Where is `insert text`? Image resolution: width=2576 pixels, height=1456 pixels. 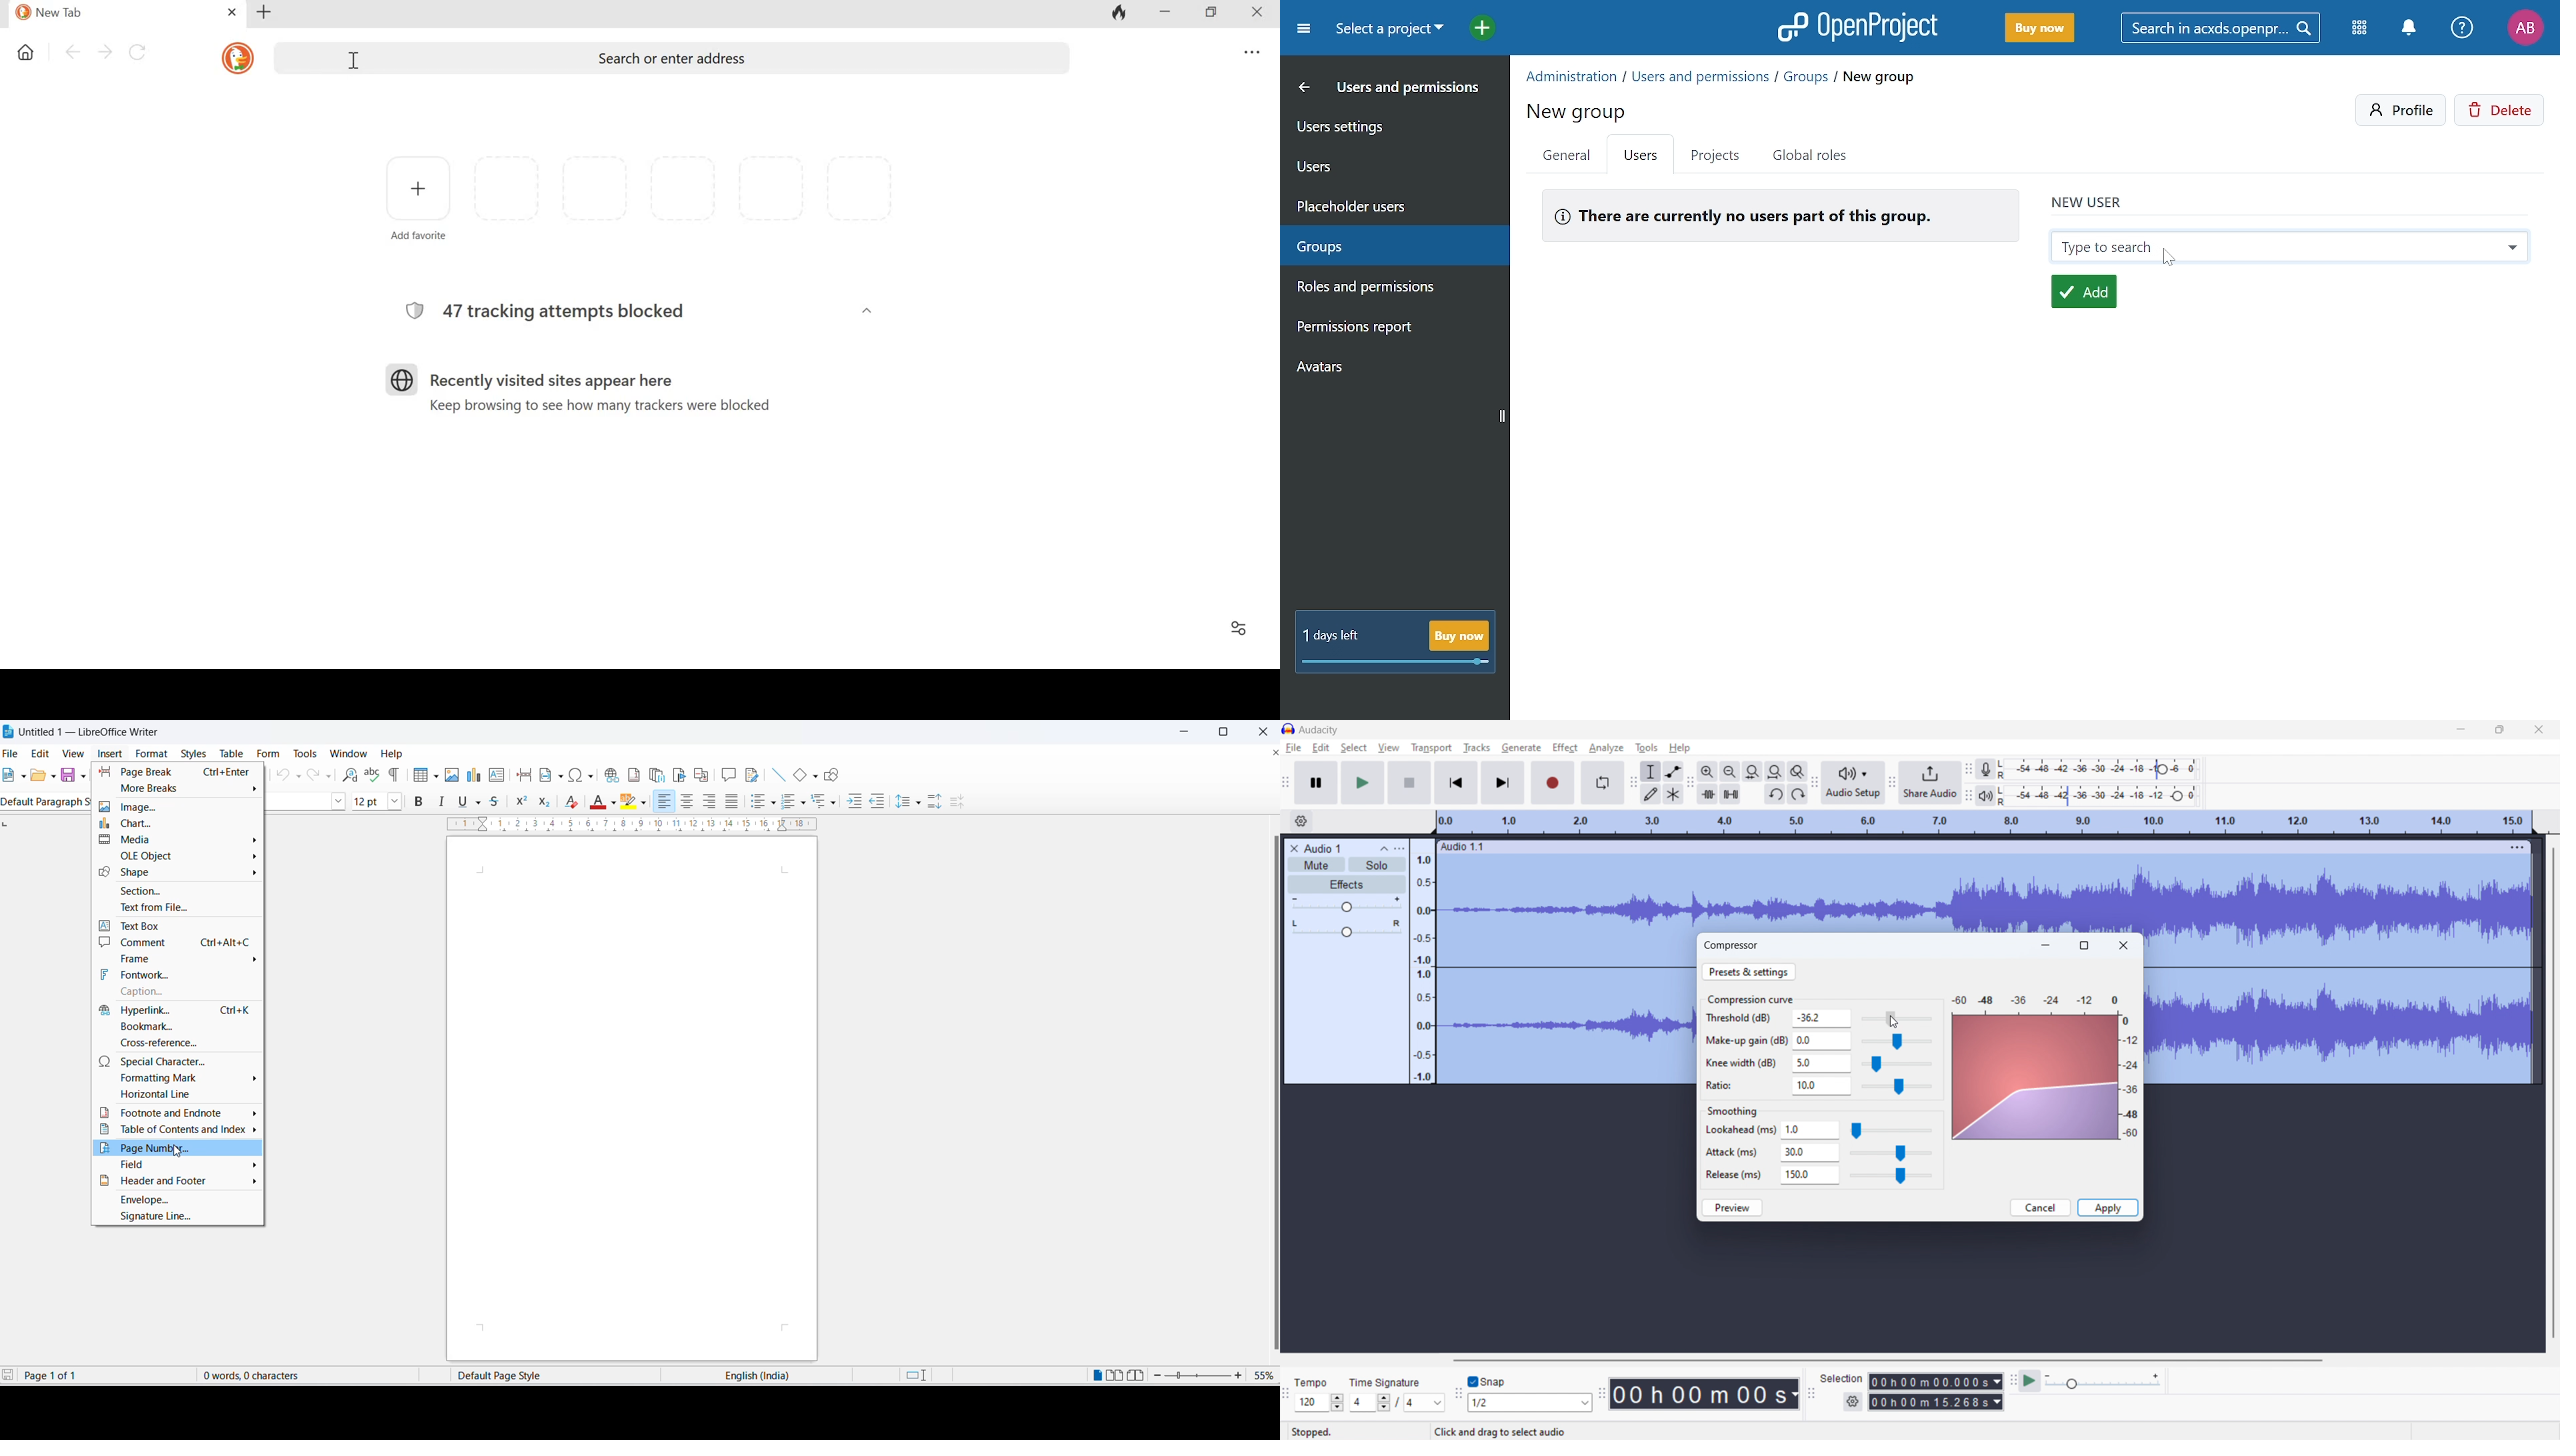 insert text is located at coordinates (498, 775).